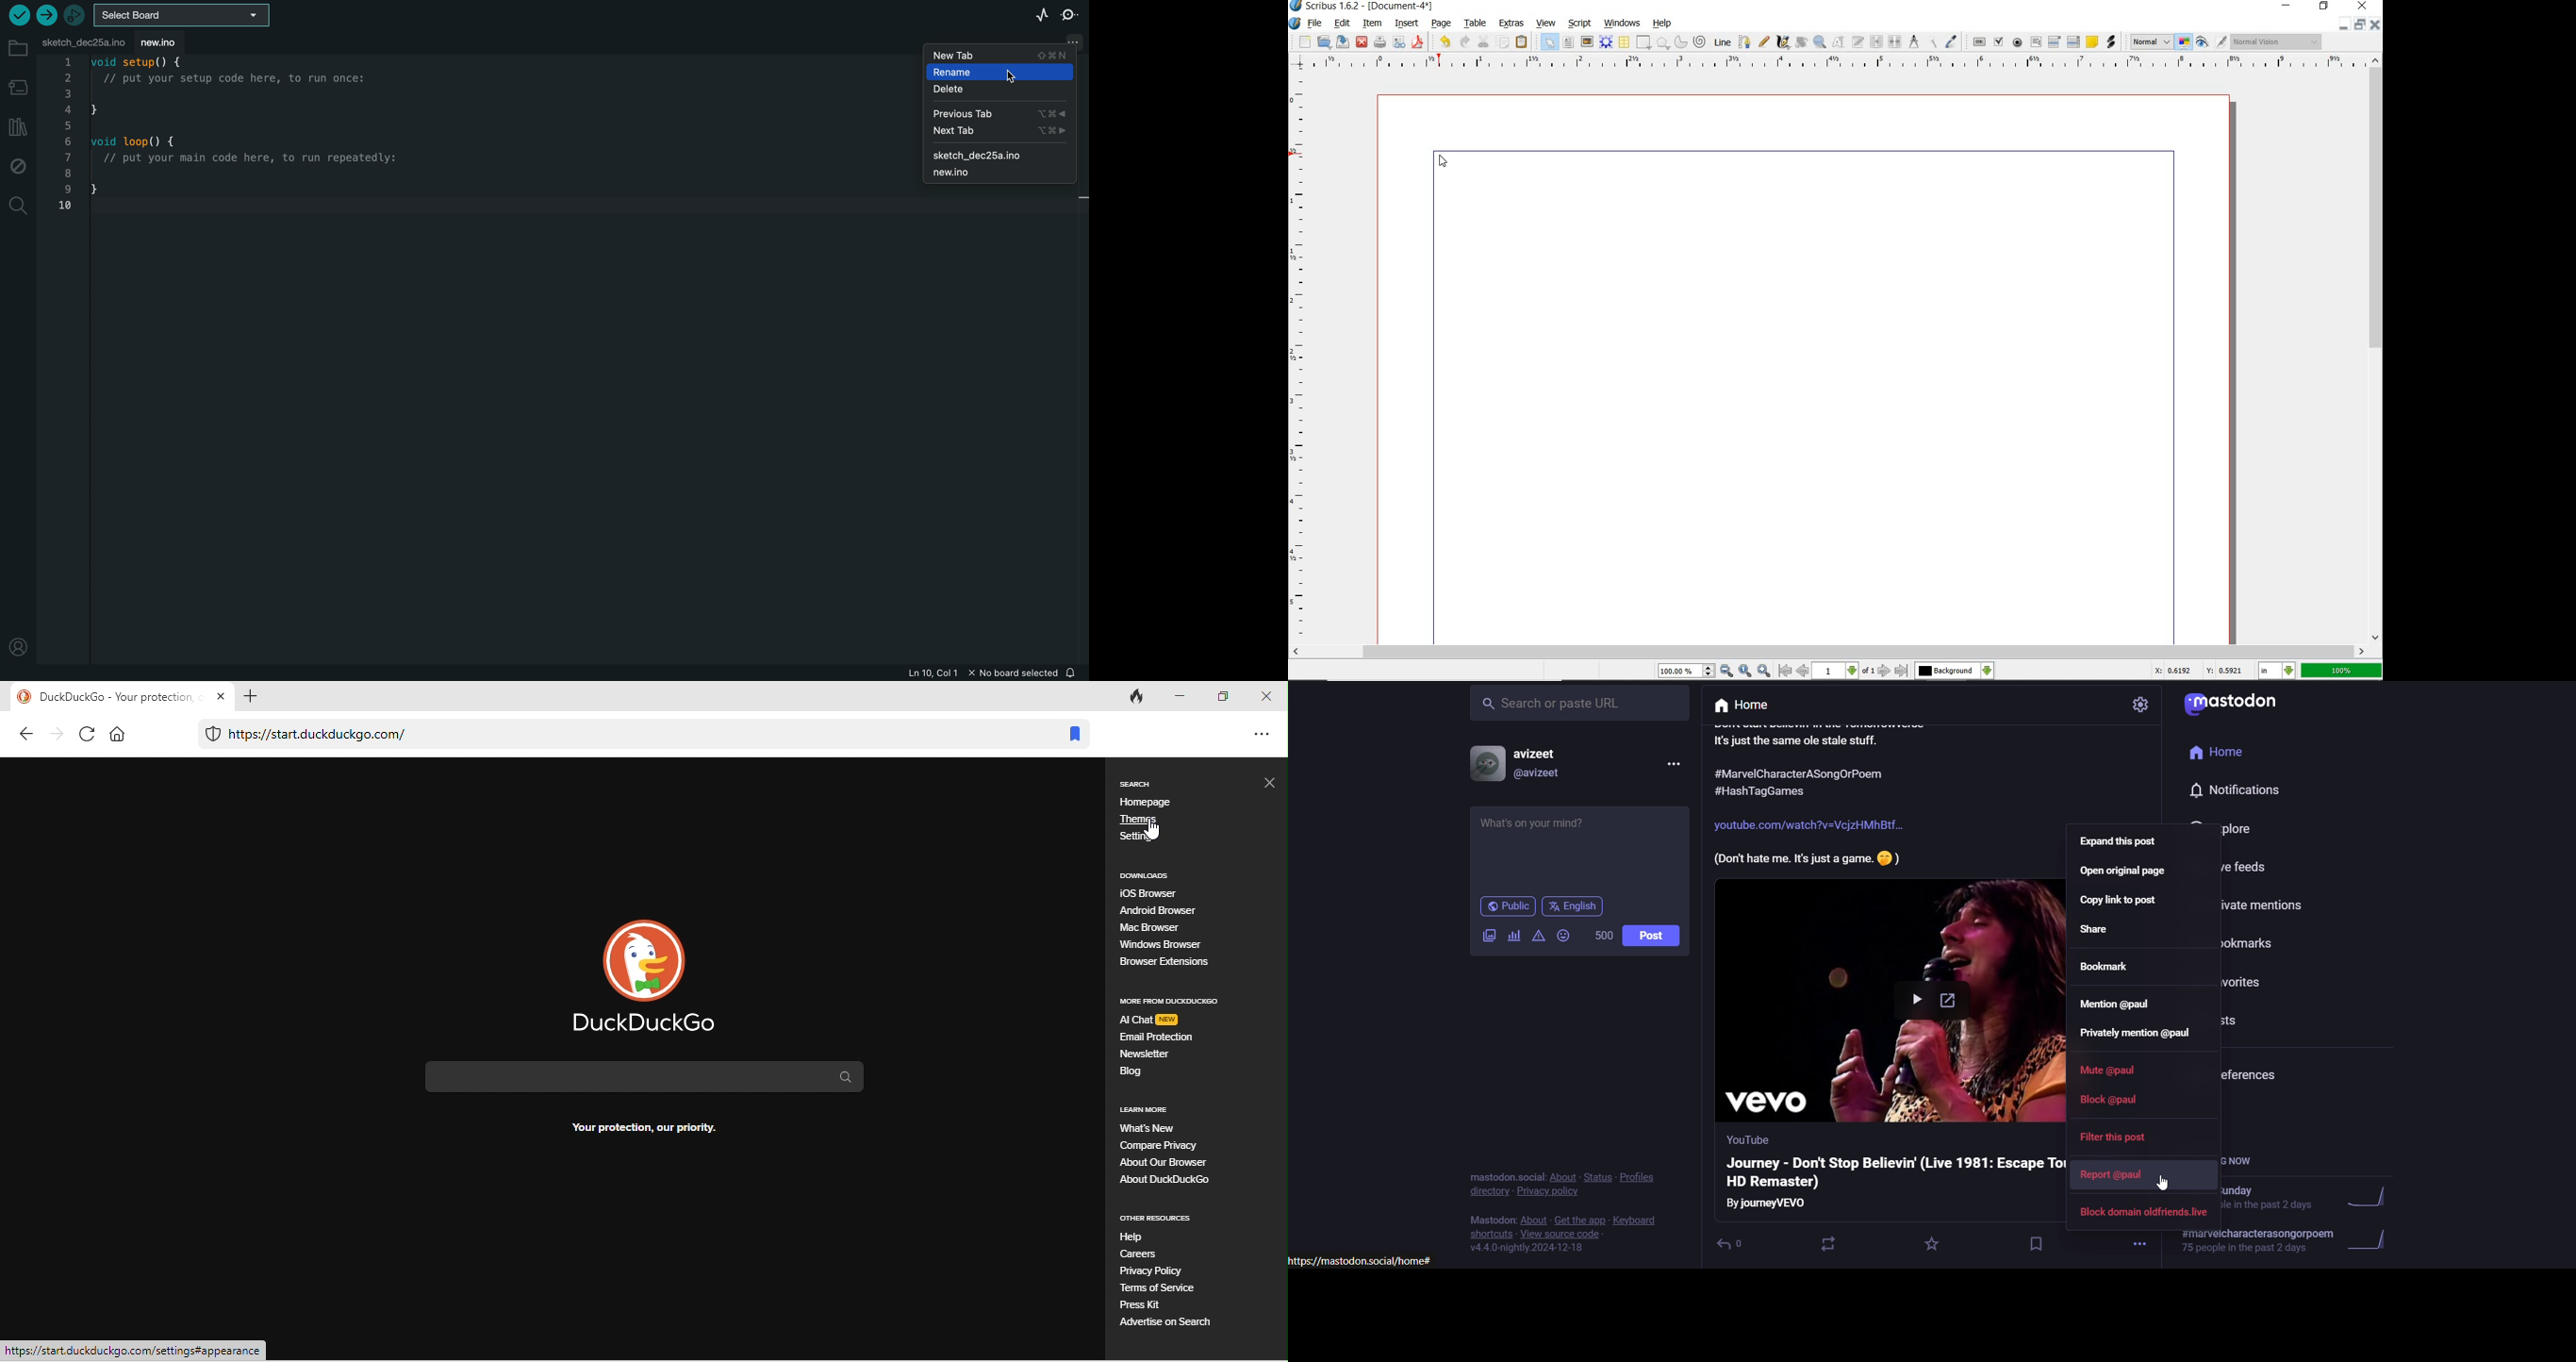 Image resolution: width=2576 pixels, height=1372 pixels. What do you see at coordinates (1514, 936) in the screenshot?
I see `add a poll` at bounding box center [1514, 936].